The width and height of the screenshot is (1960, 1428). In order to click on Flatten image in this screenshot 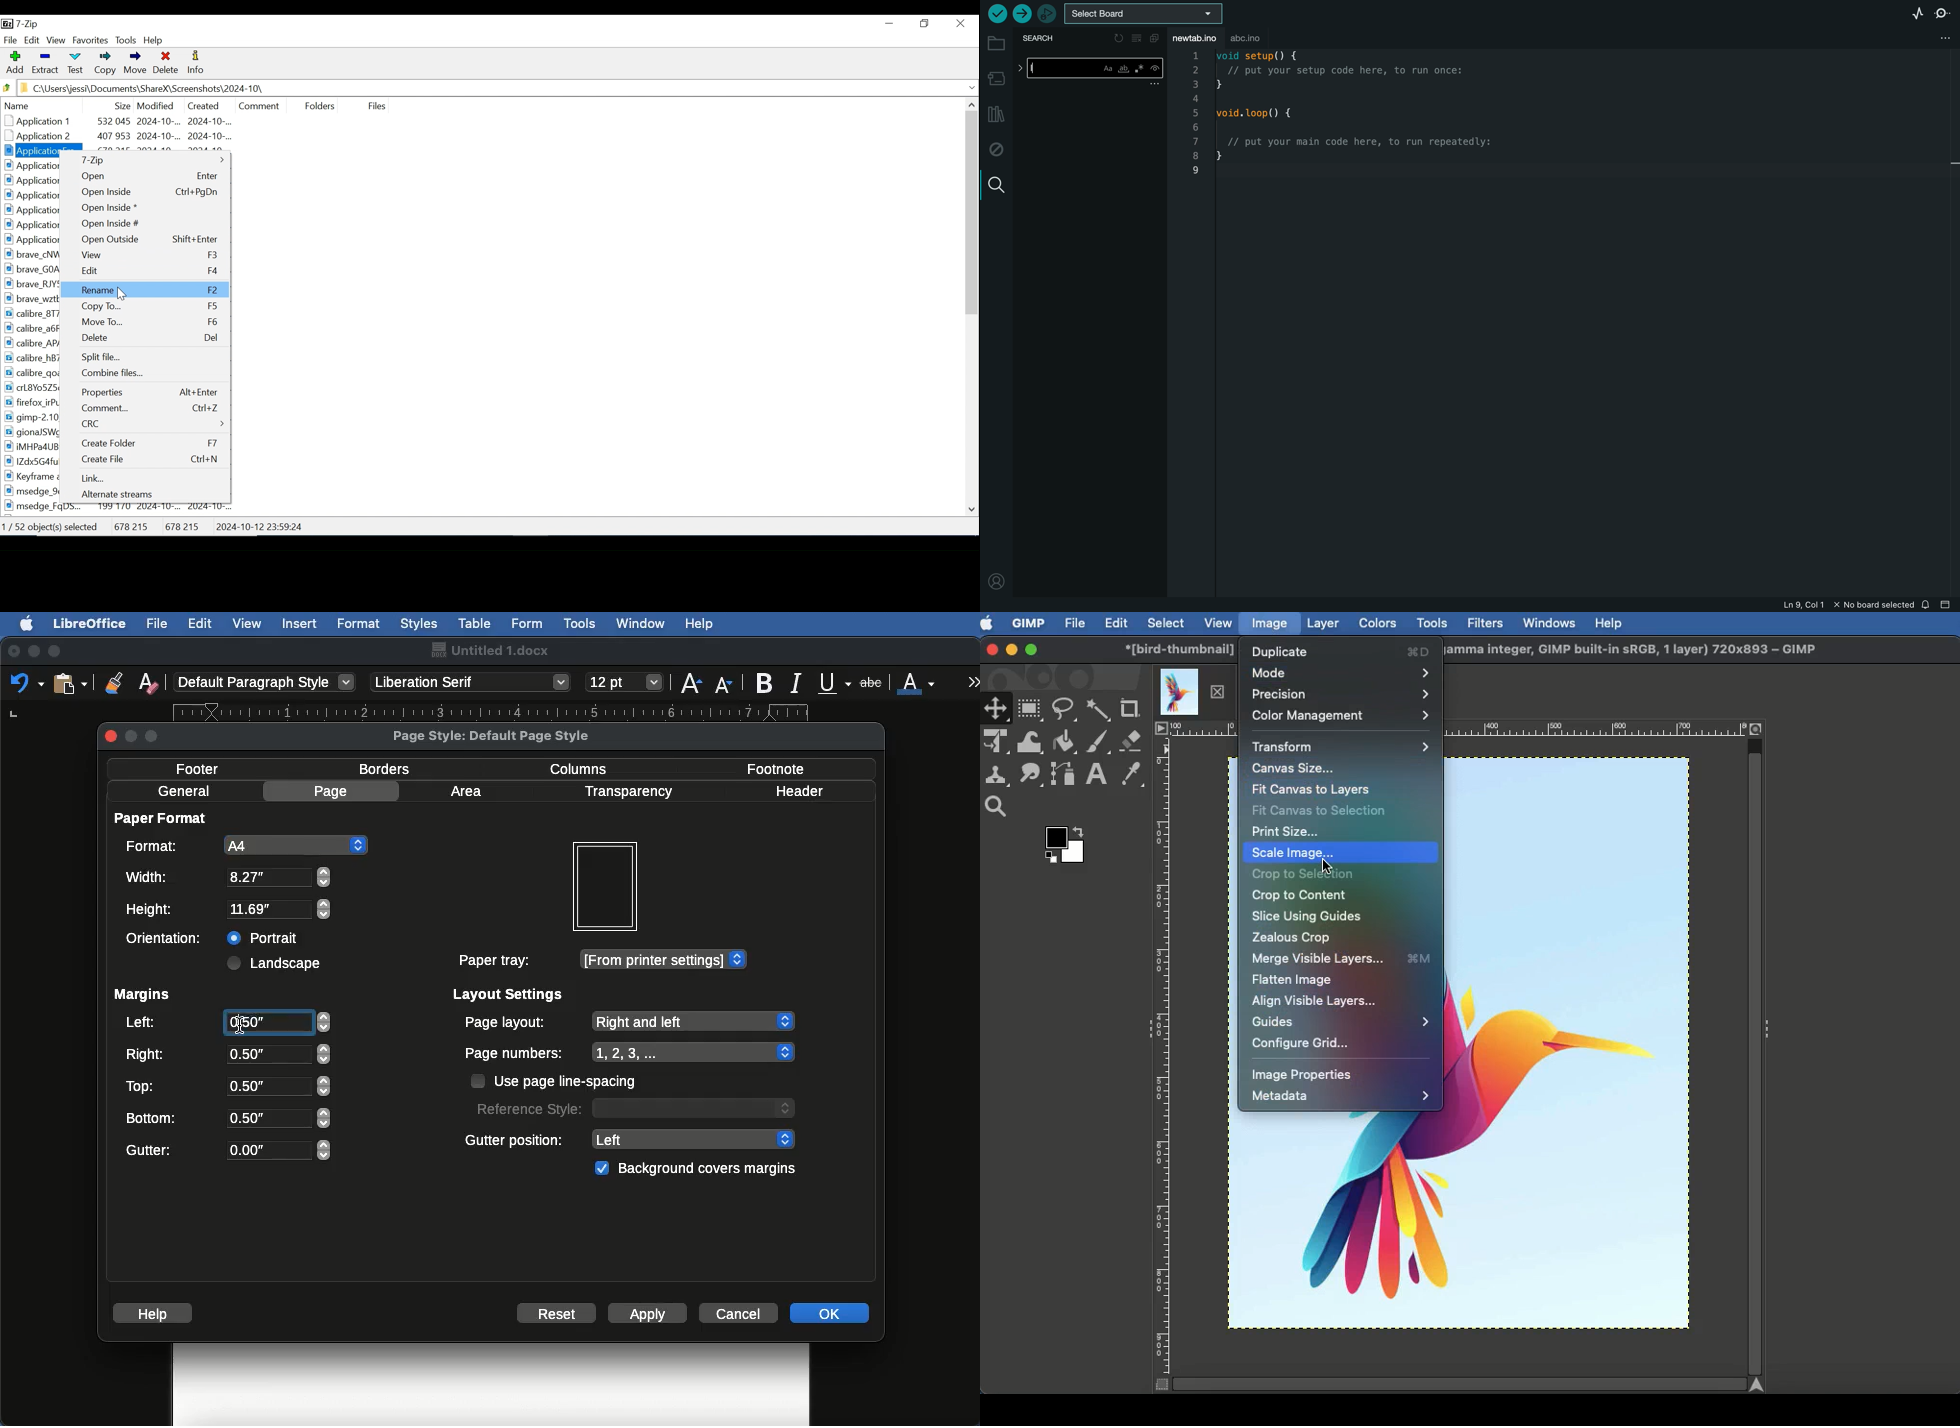, I will do `click(1292, 982)`.